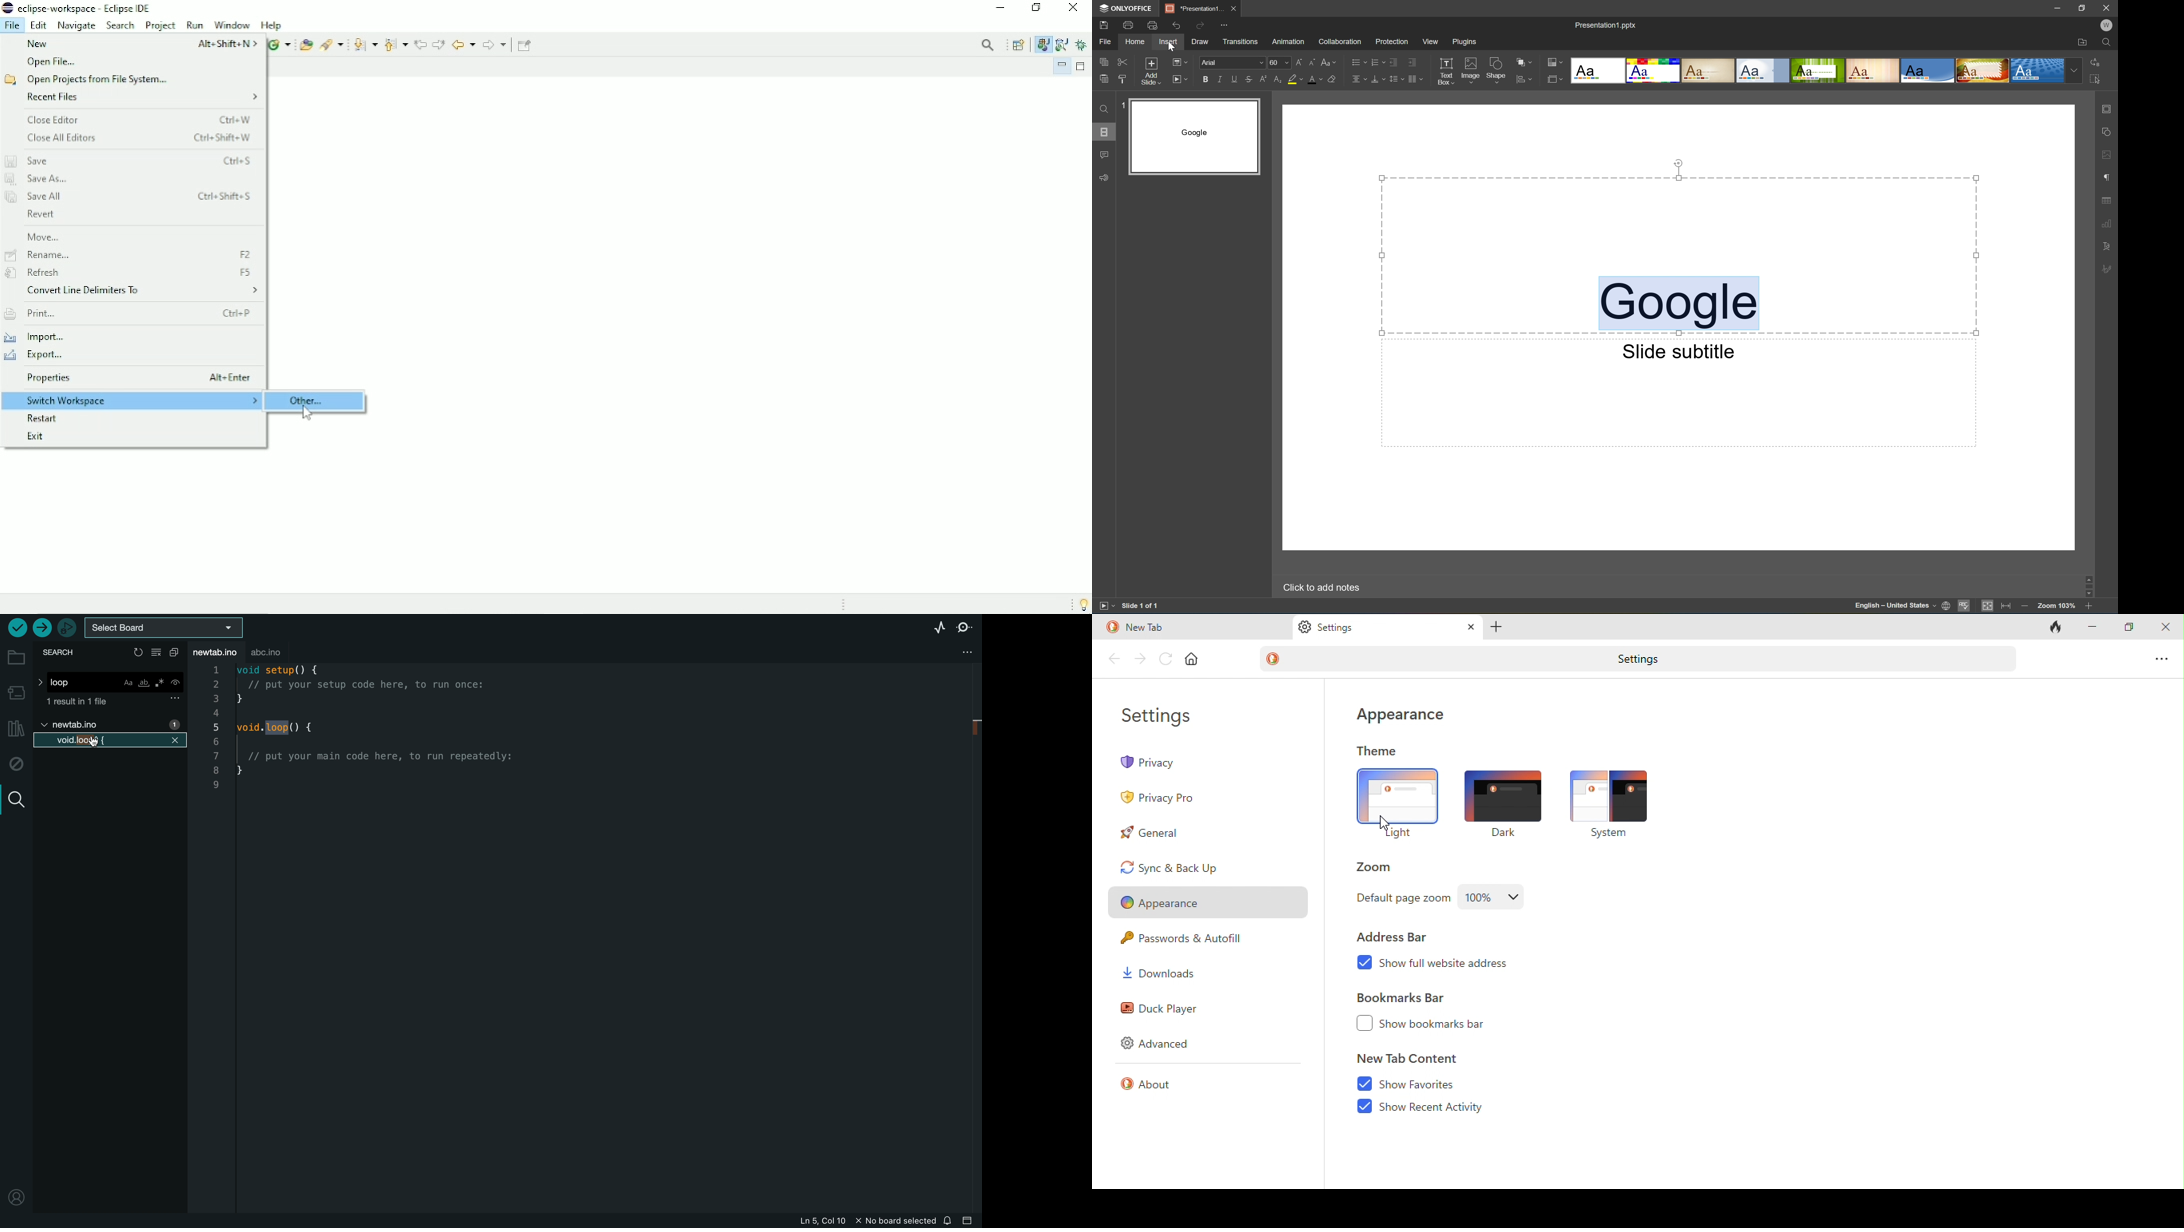  Describe the element at coordinates (2106, 25) in the screenshot. I see `Welcome` at that location.